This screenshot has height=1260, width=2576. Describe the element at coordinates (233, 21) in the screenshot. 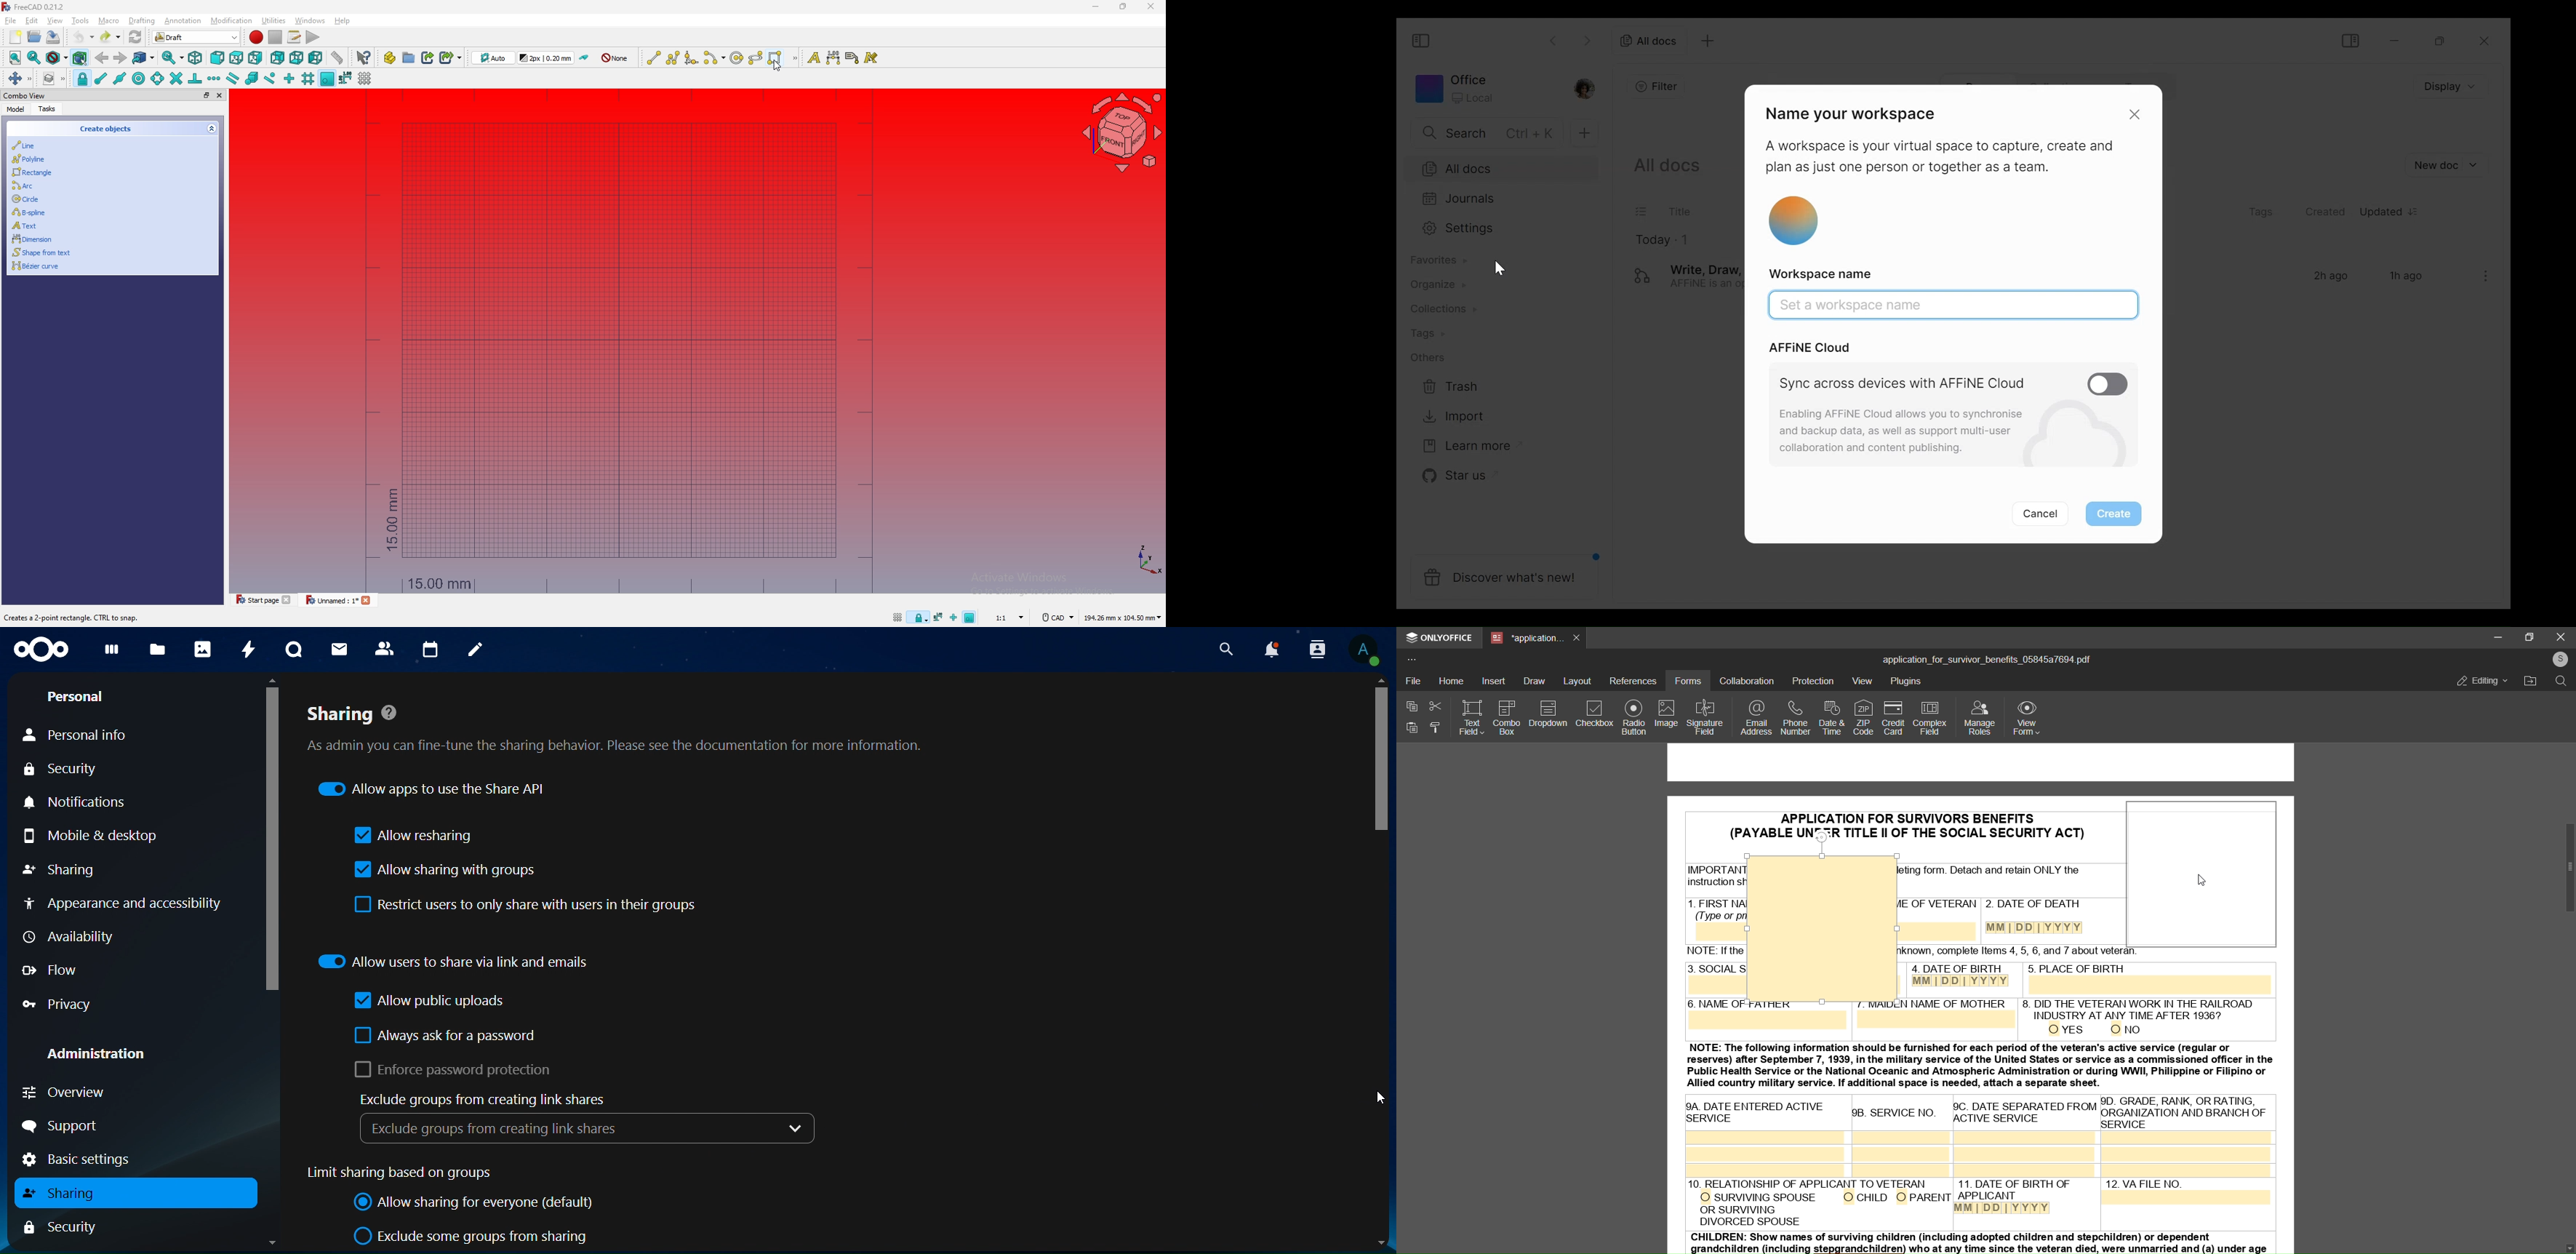

I see `modification` at that location.